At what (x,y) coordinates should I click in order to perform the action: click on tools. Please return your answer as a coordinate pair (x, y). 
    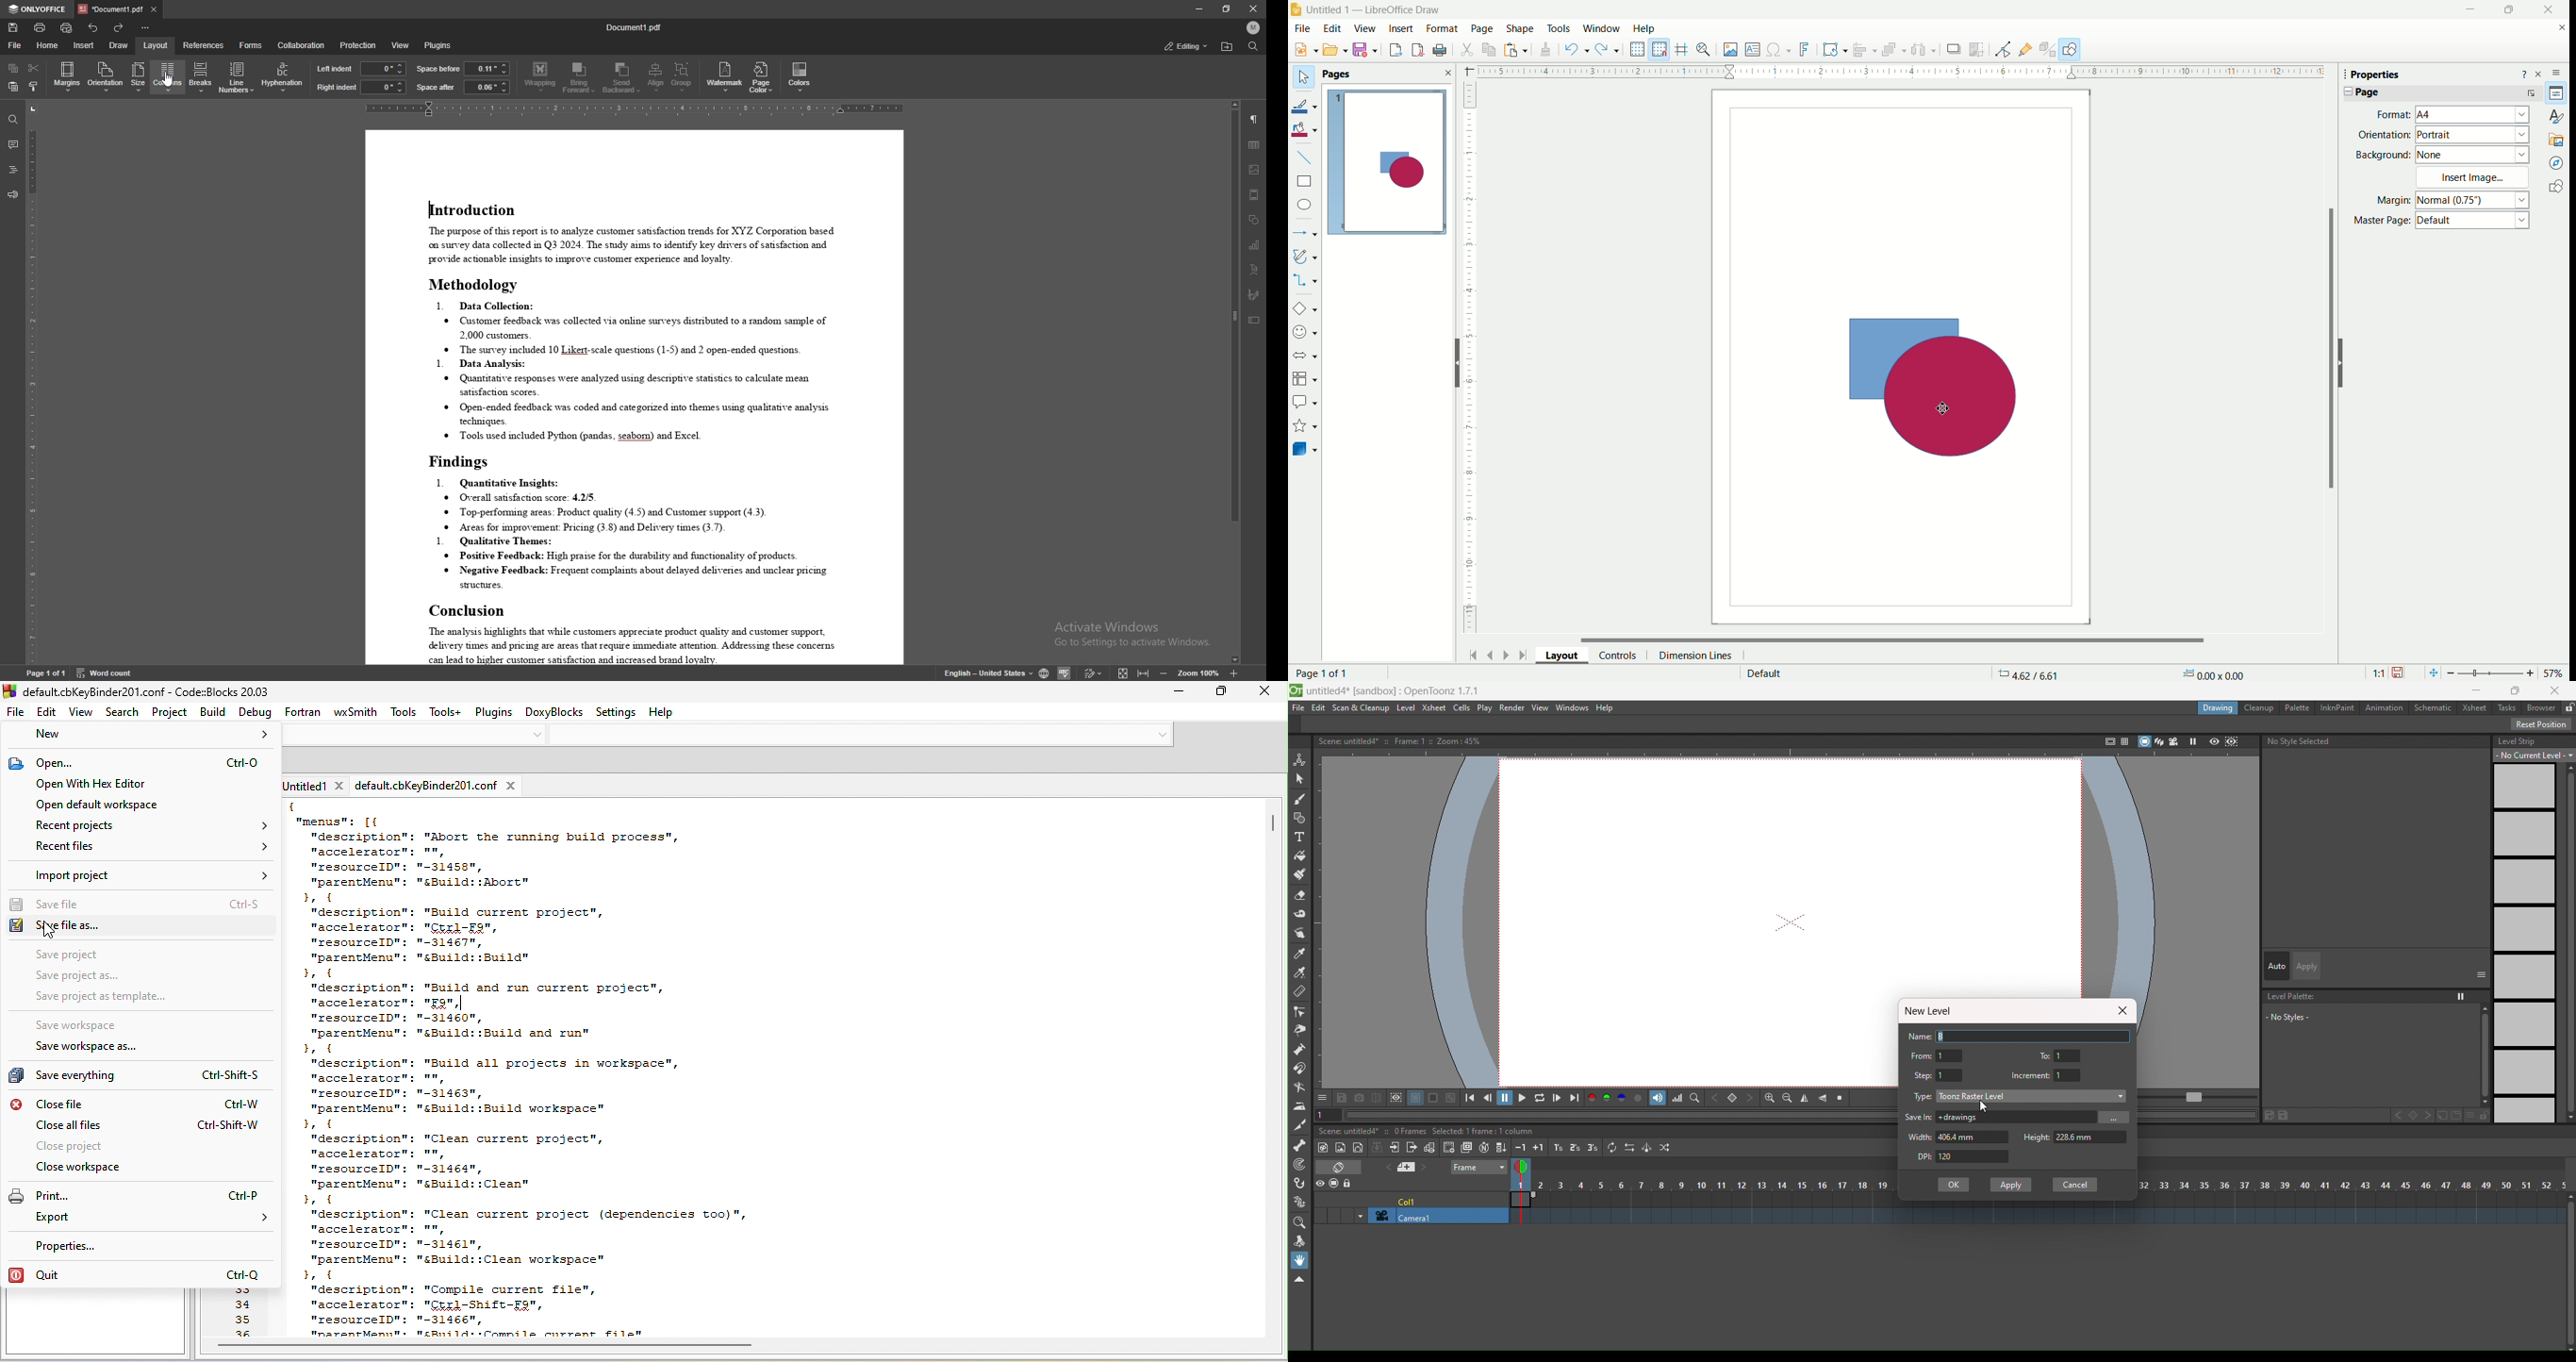
    Looking at the image, I should click on (404, 712).